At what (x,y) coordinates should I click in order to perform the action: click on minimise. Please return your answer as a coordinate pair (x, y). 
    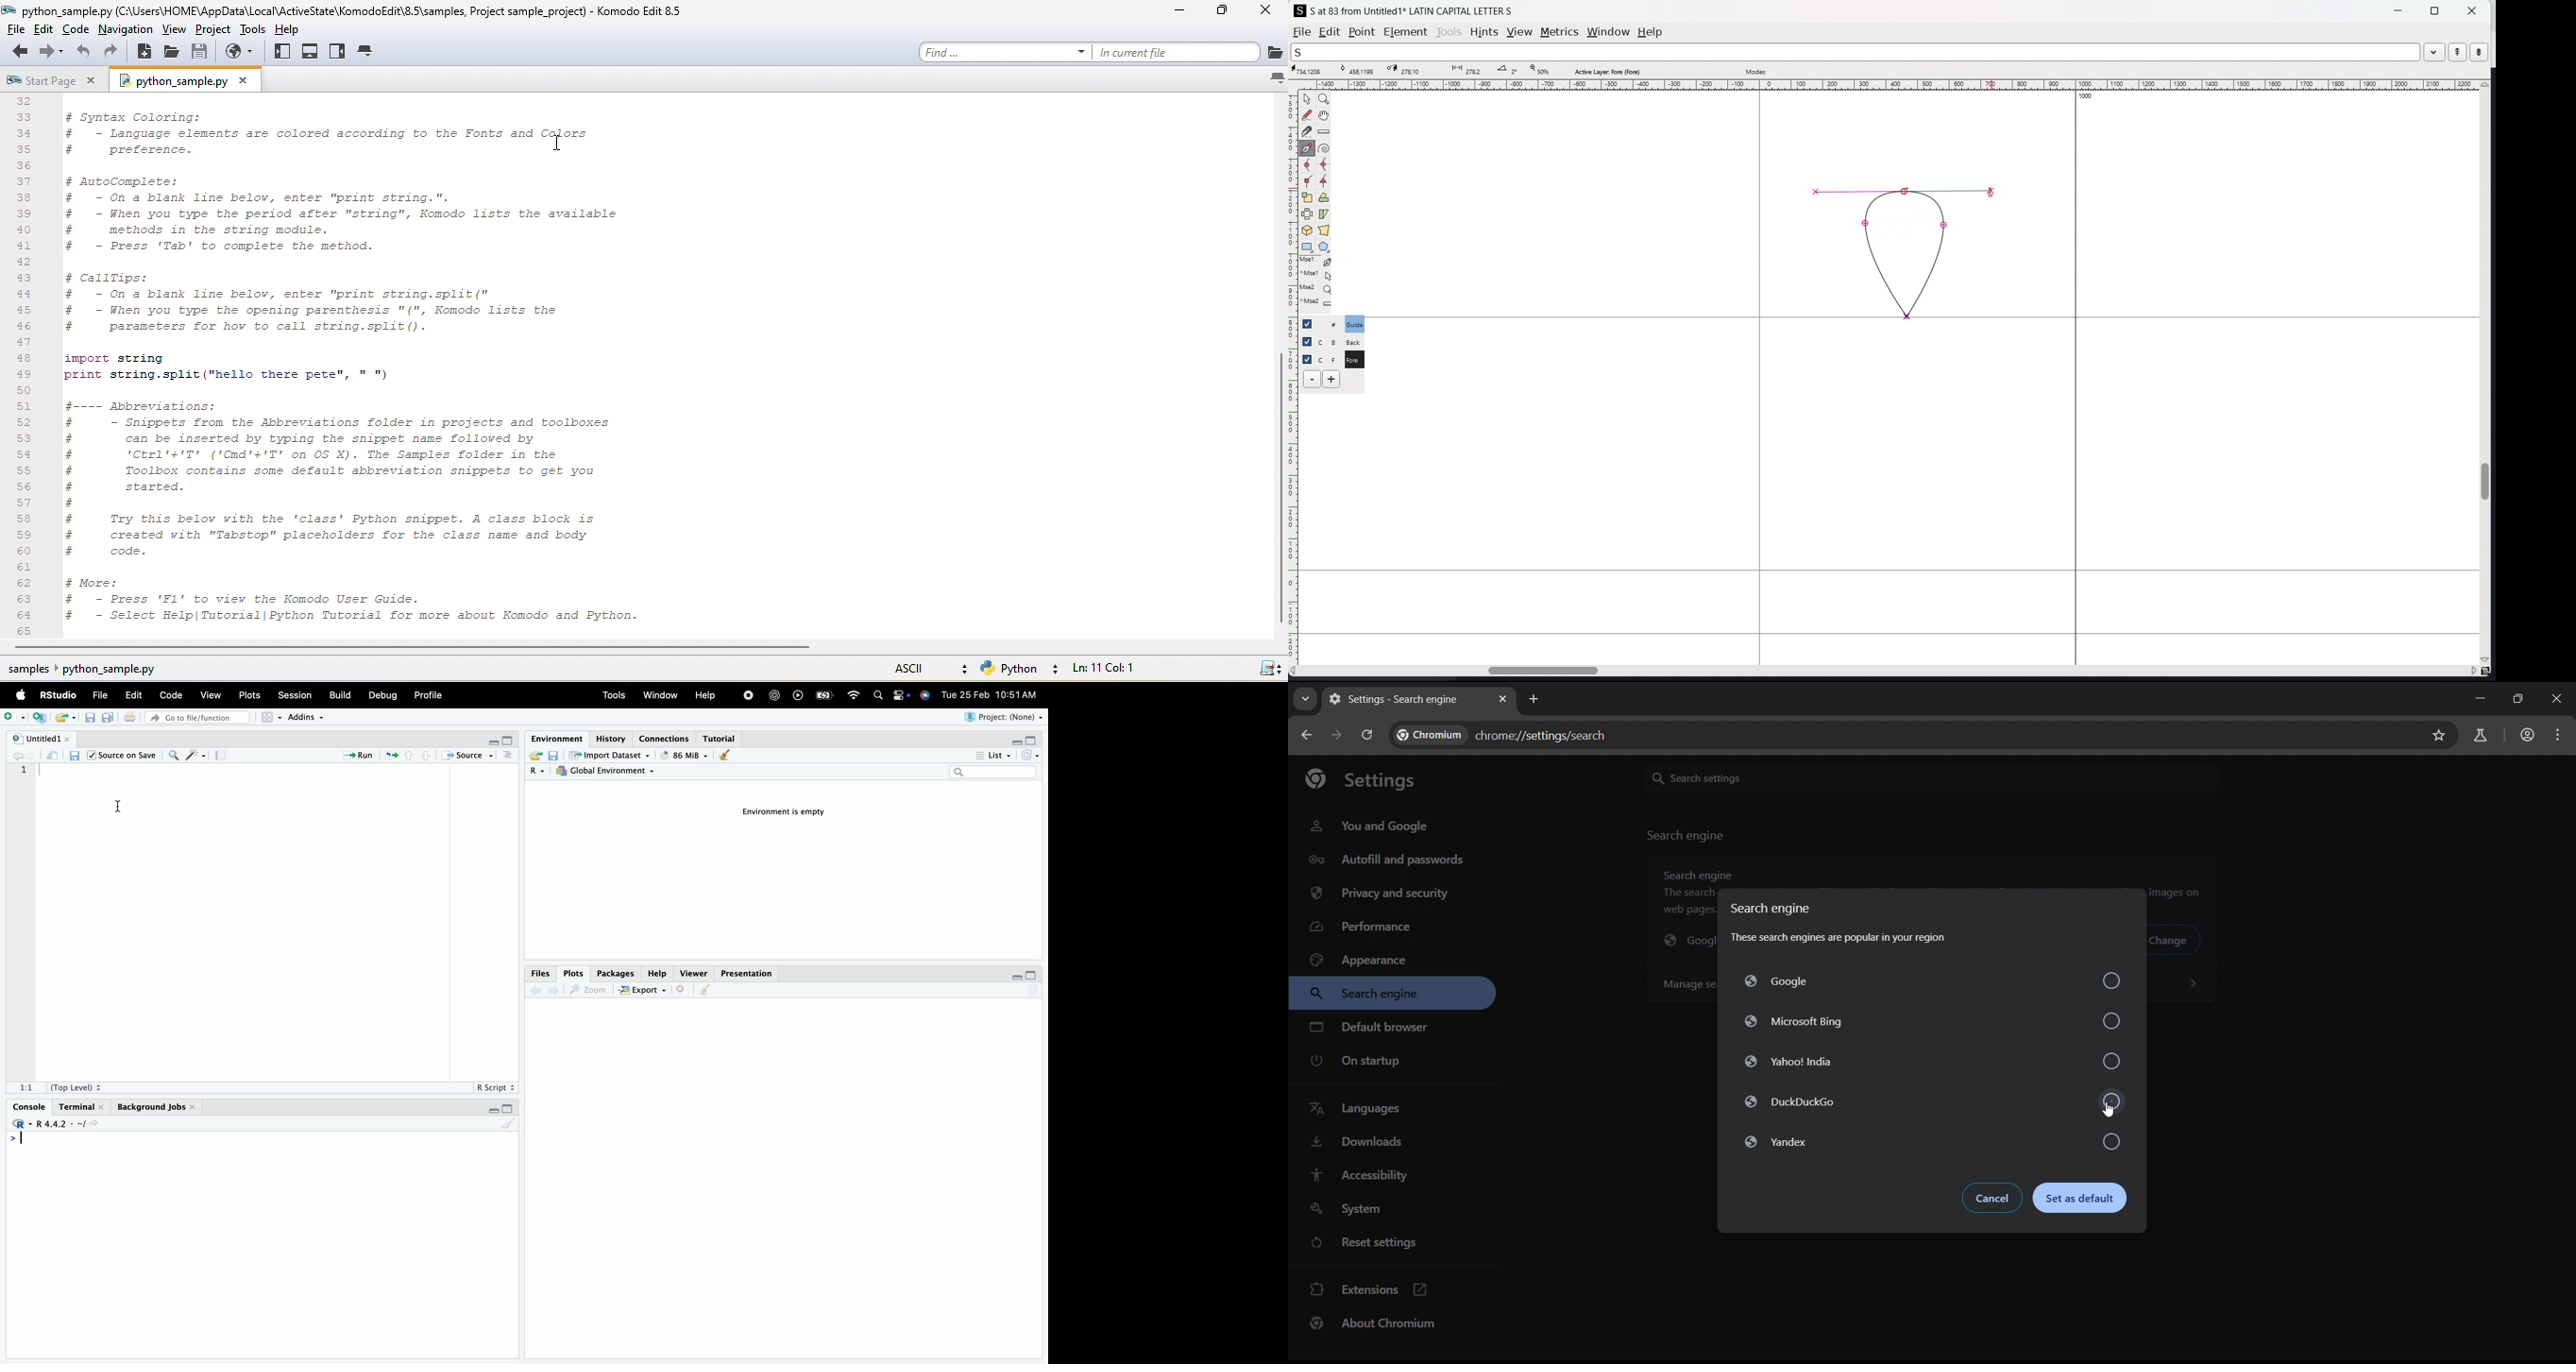
    Looking at the image, I should click on (491, 1112).